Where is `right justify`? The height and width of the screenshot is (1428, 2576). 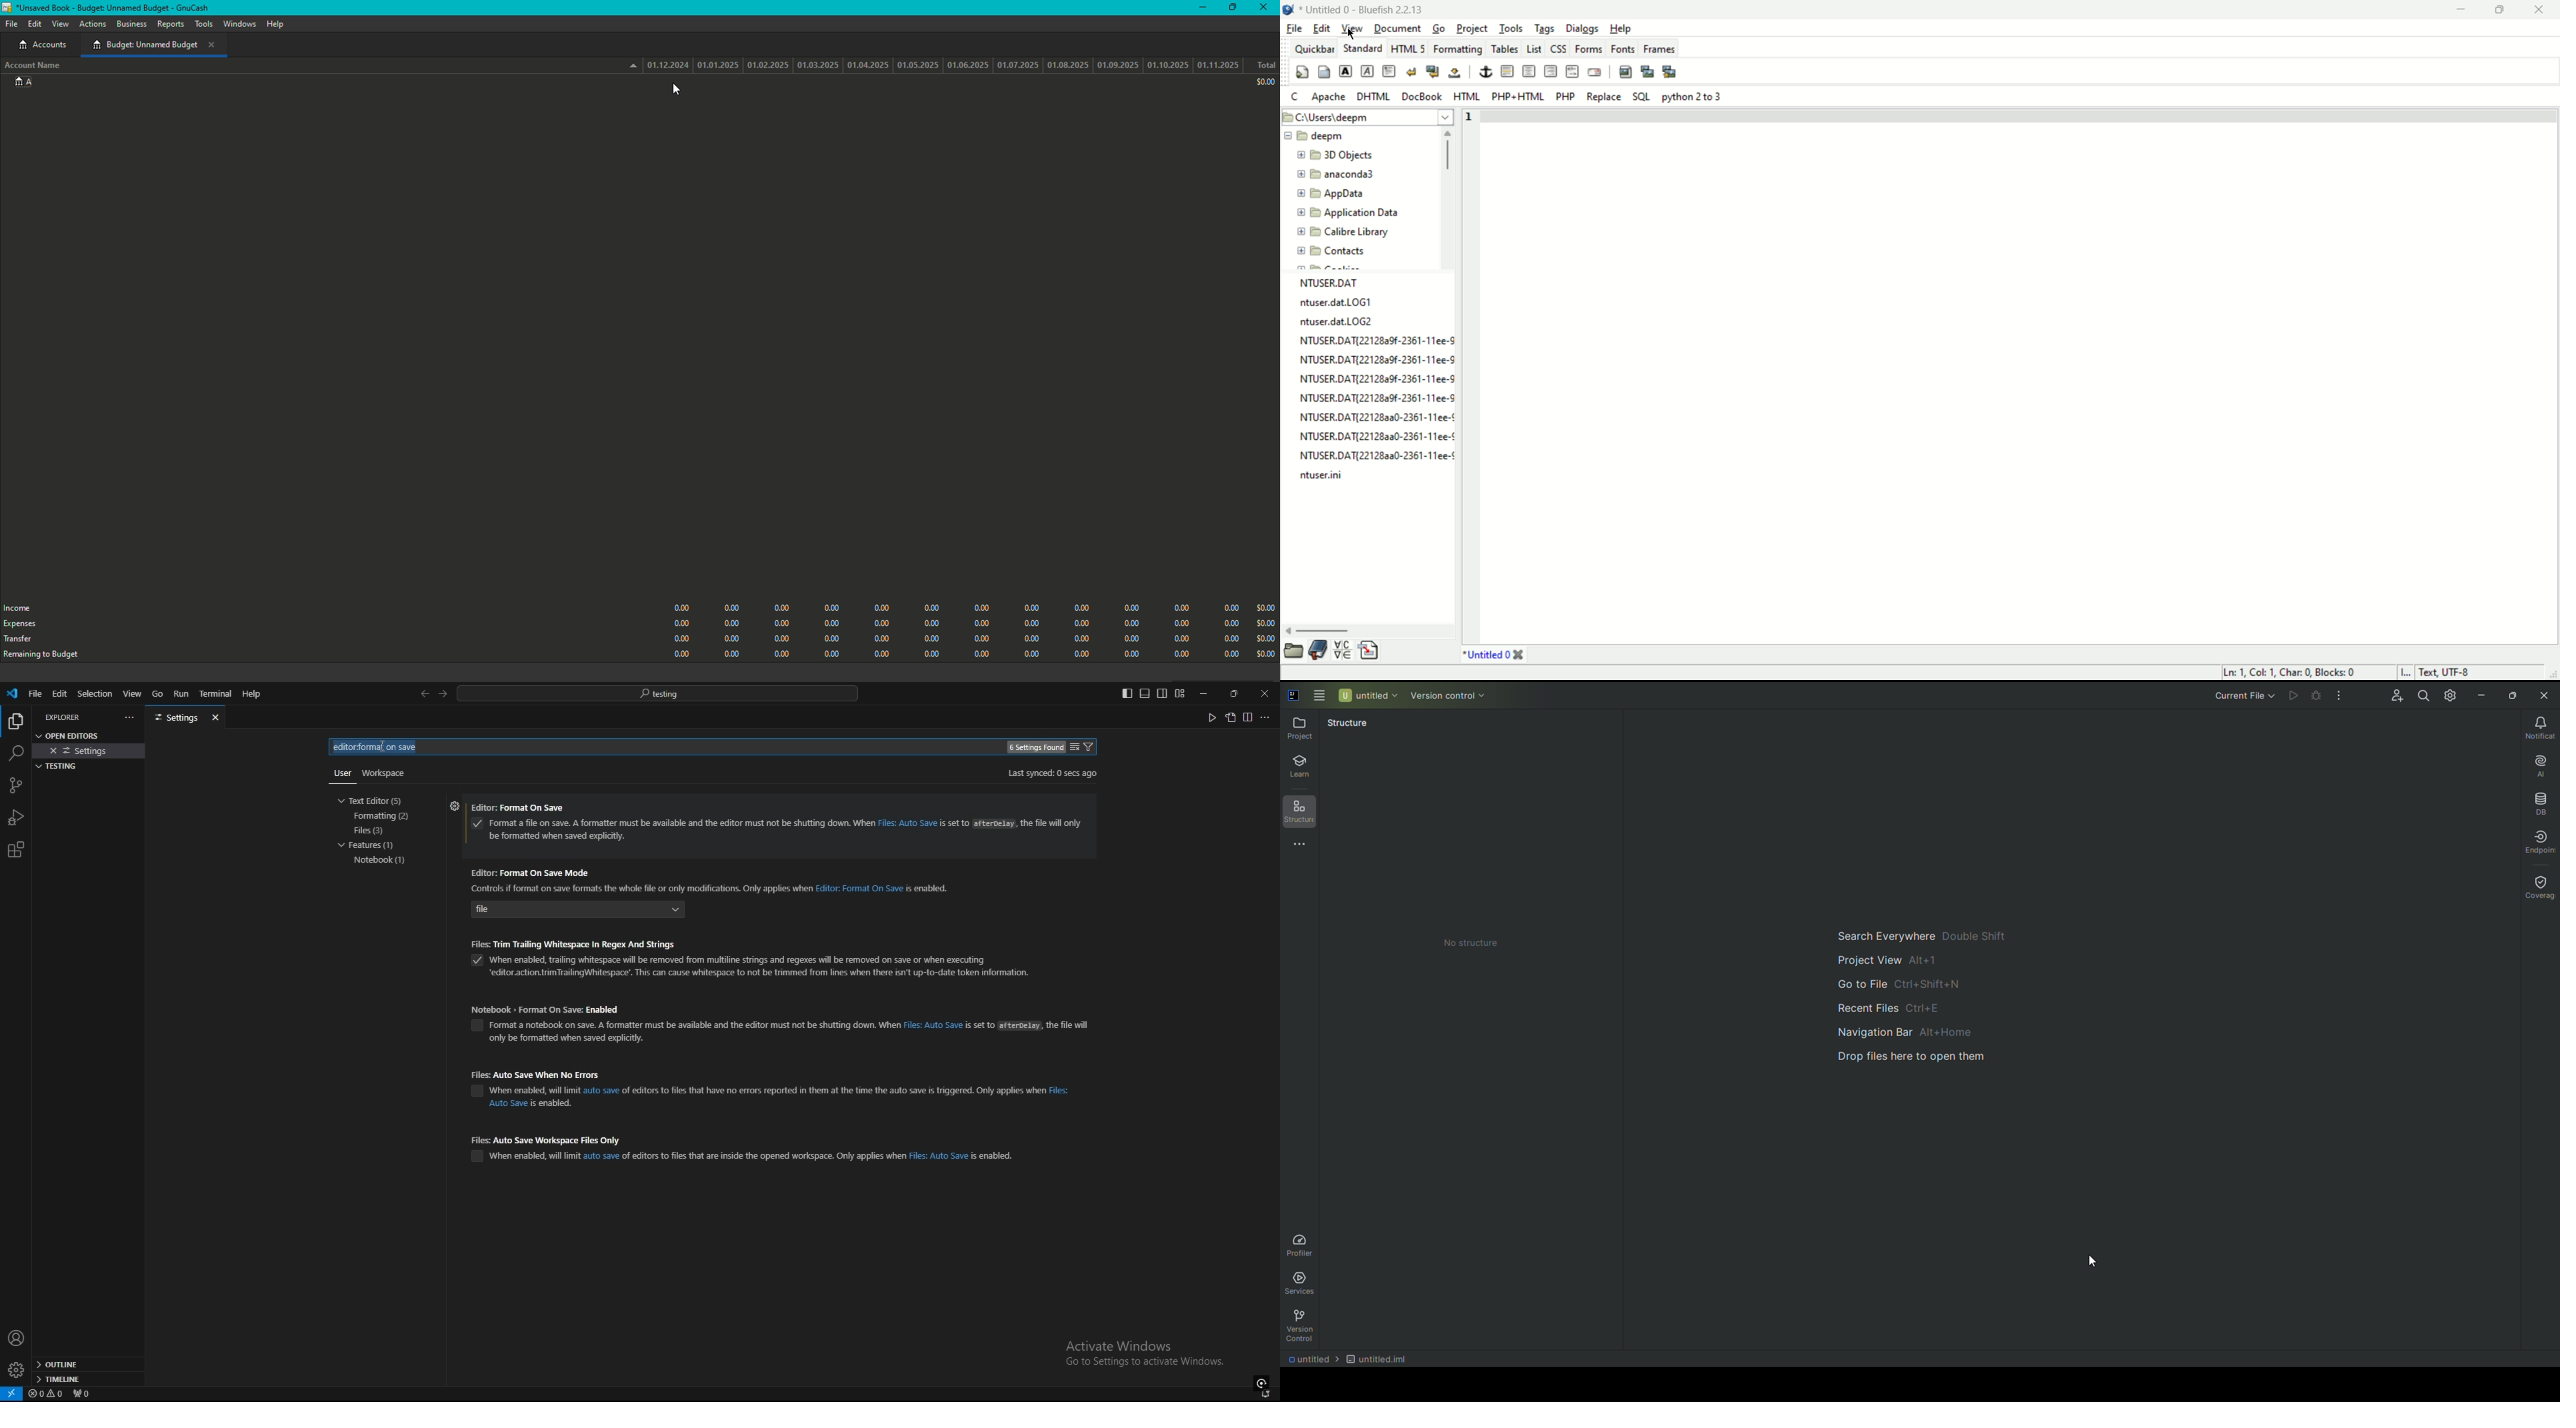
right justify is located at coordinates (1550, 71).